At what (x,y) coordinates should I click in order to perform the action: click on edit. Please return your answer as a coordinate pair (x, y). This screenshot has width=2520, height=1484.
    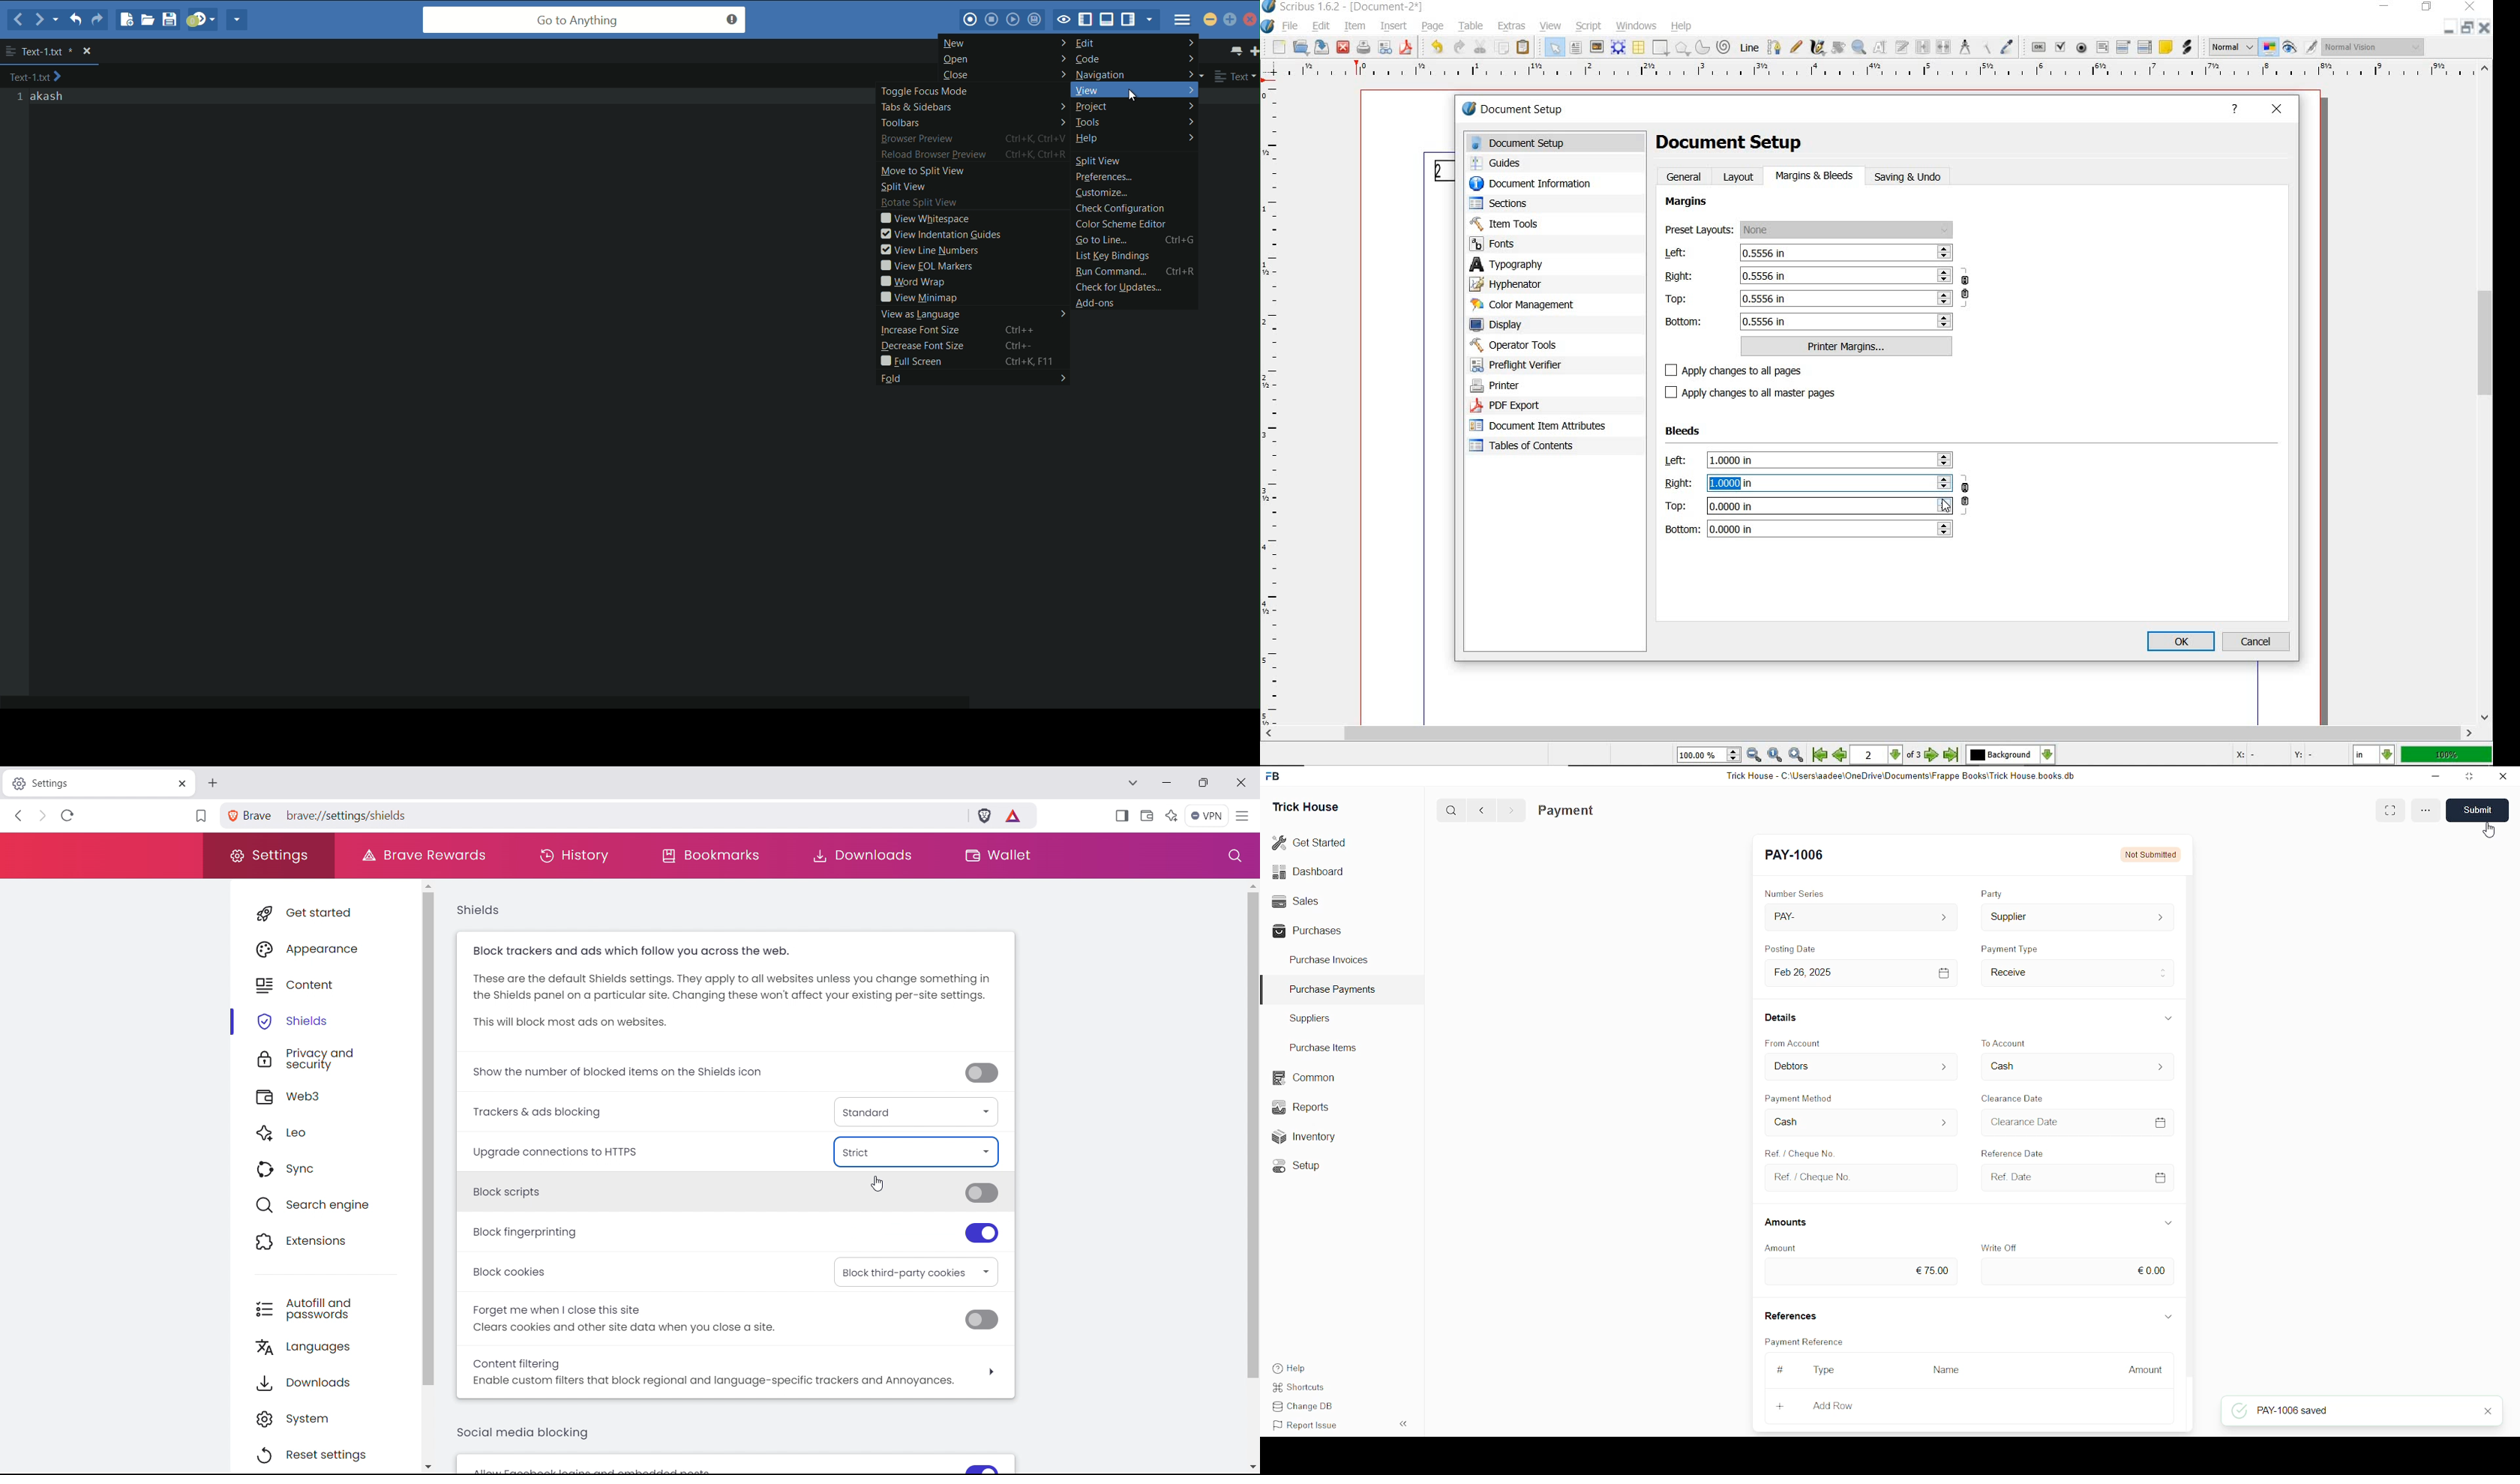
    Looking at the image, I should click on (1320, 26).